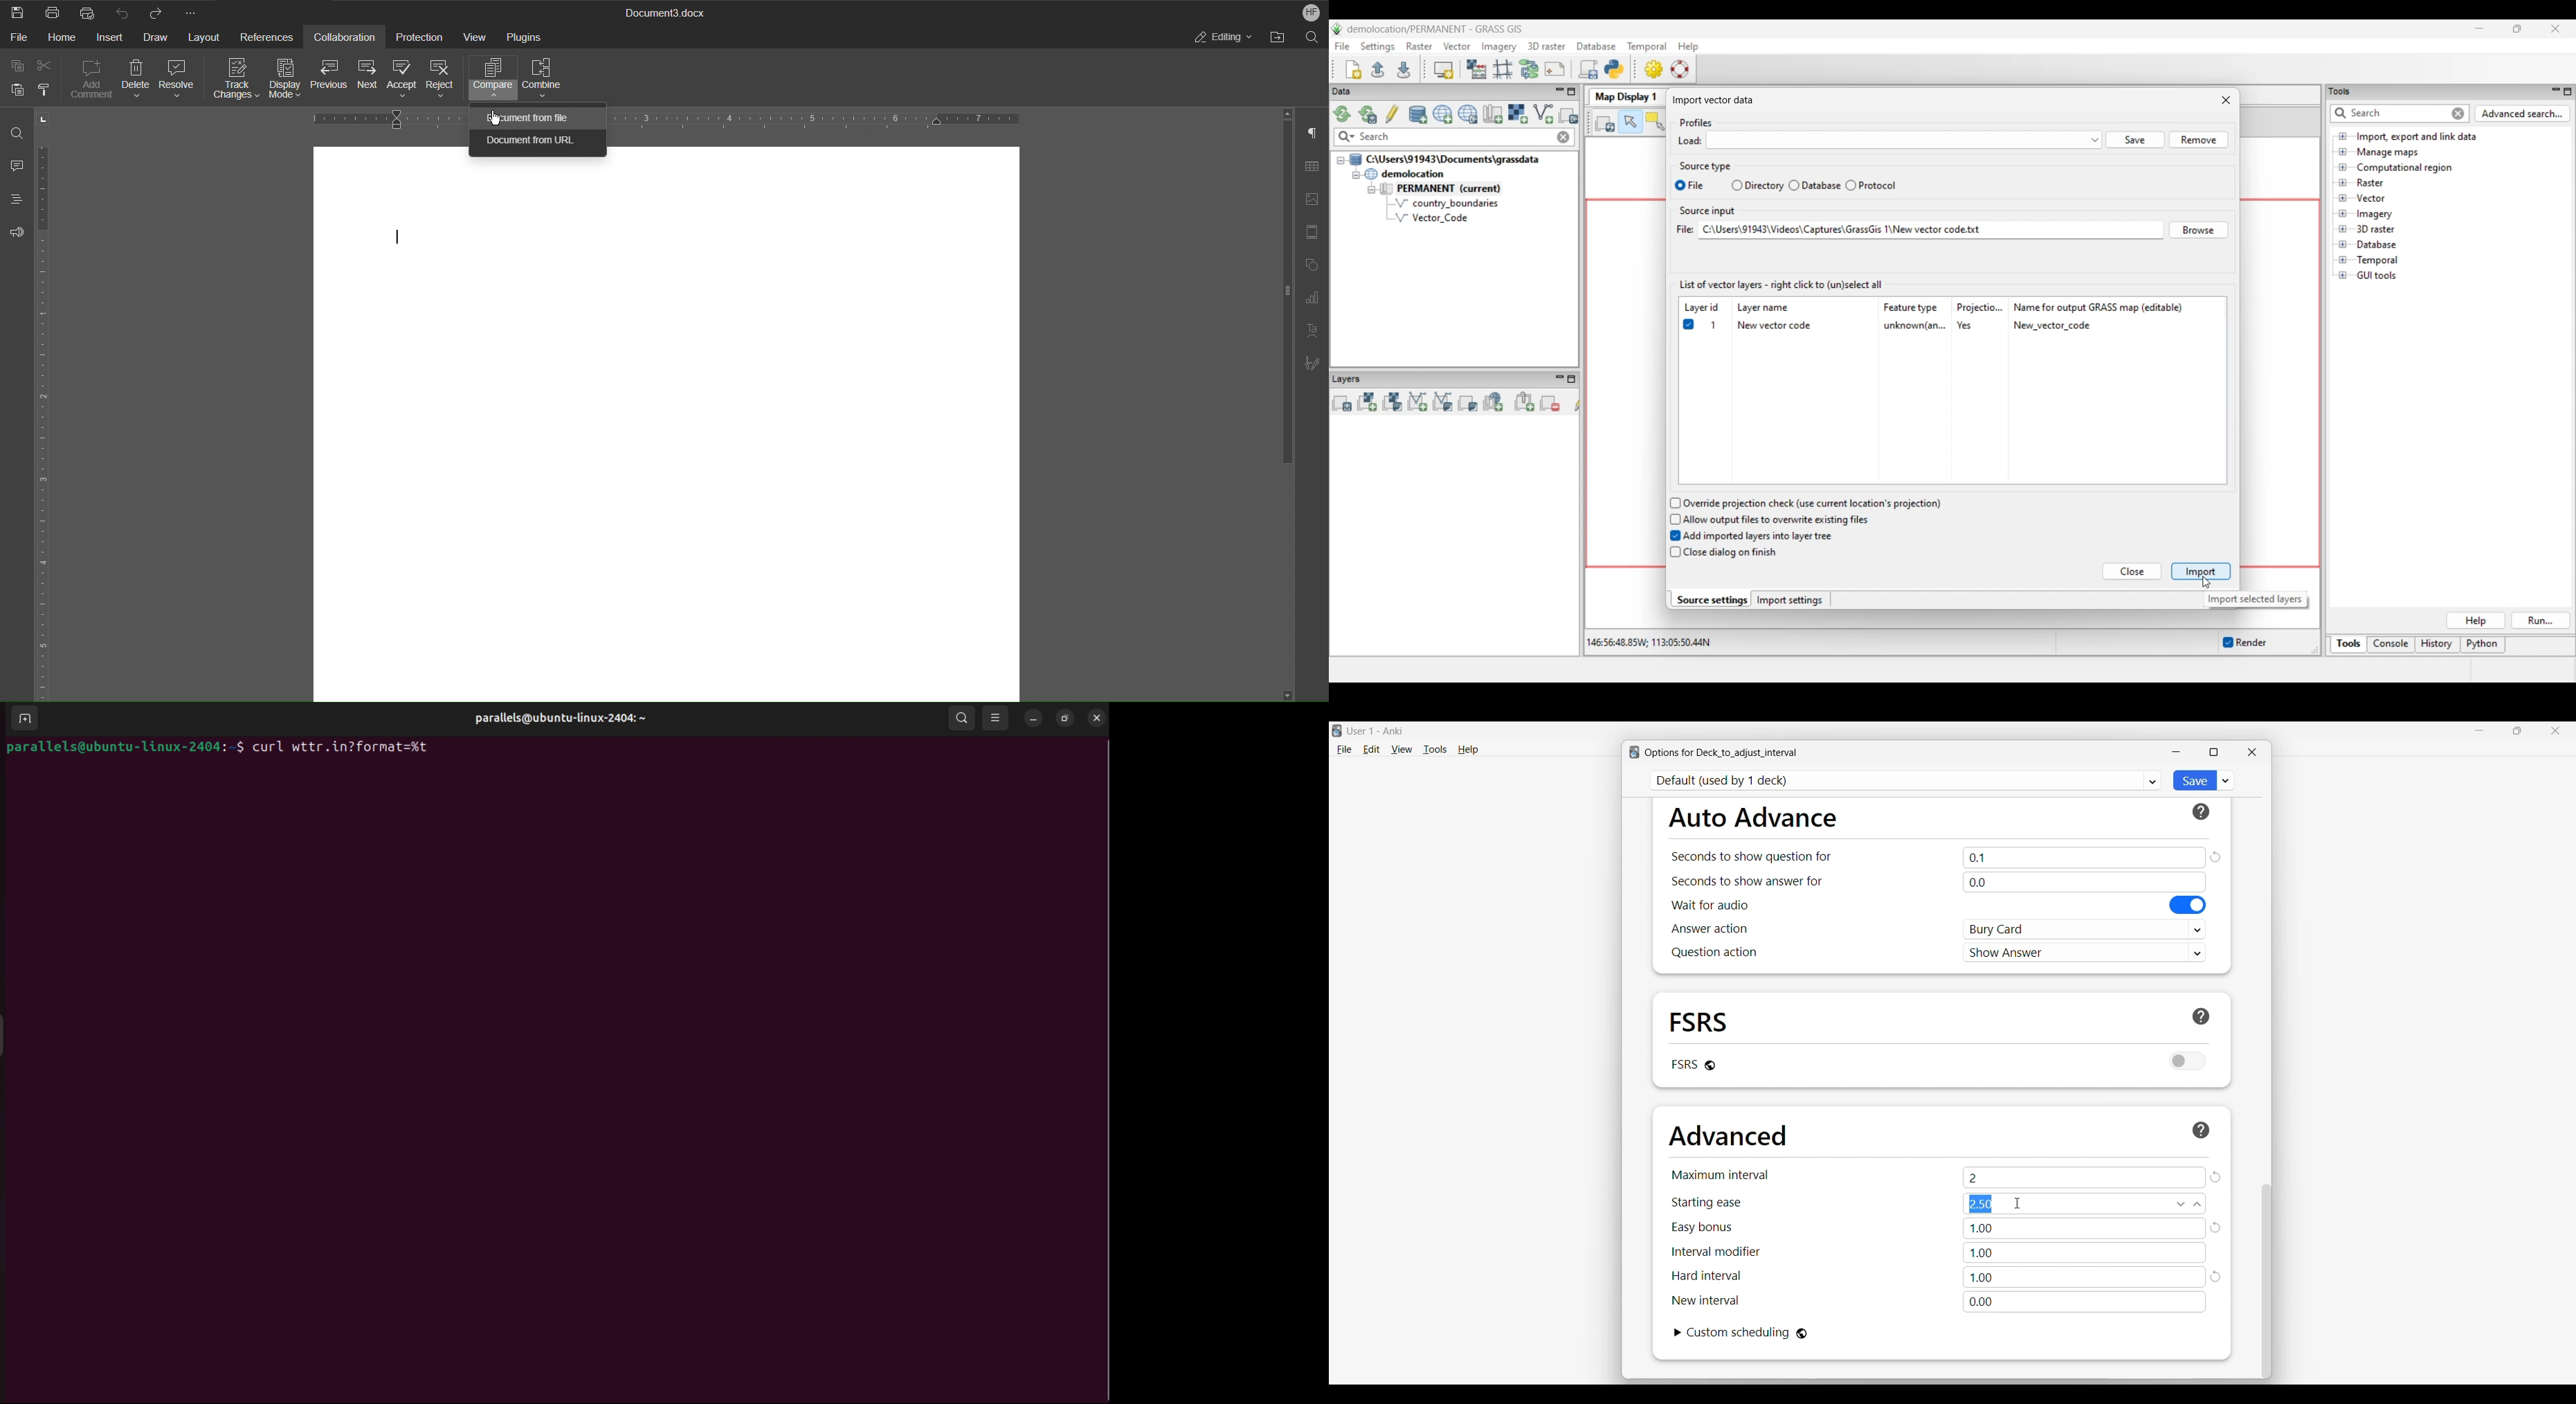 This screenshot has width=2576, height=1428. I want to click on Accept, so click(401, 80).